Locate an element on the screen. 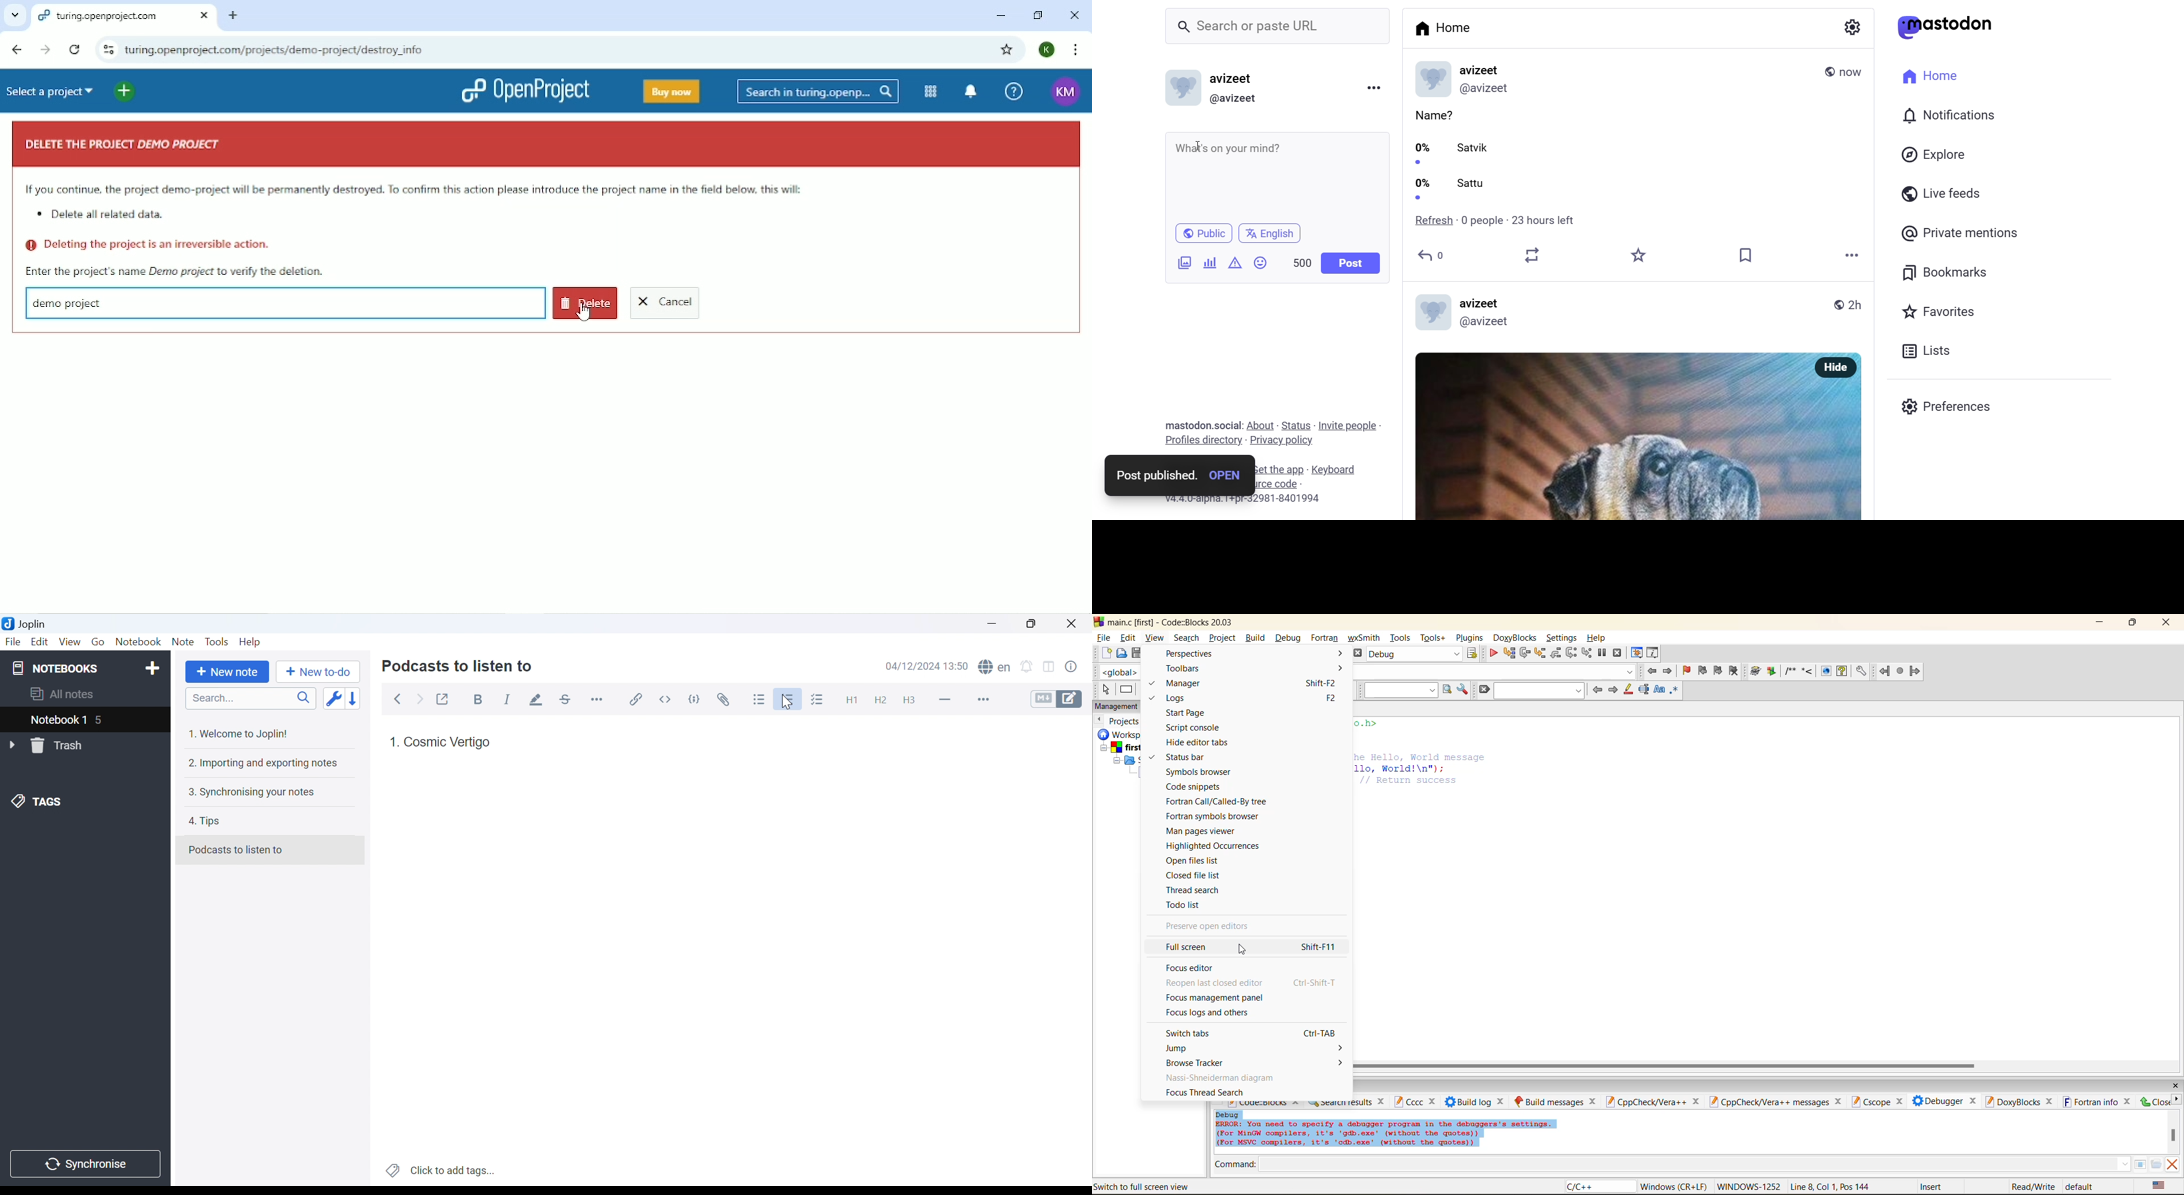 The height and width of the screenshot is (1204, 2184). Add notebook is located at coordinates (152, 670).